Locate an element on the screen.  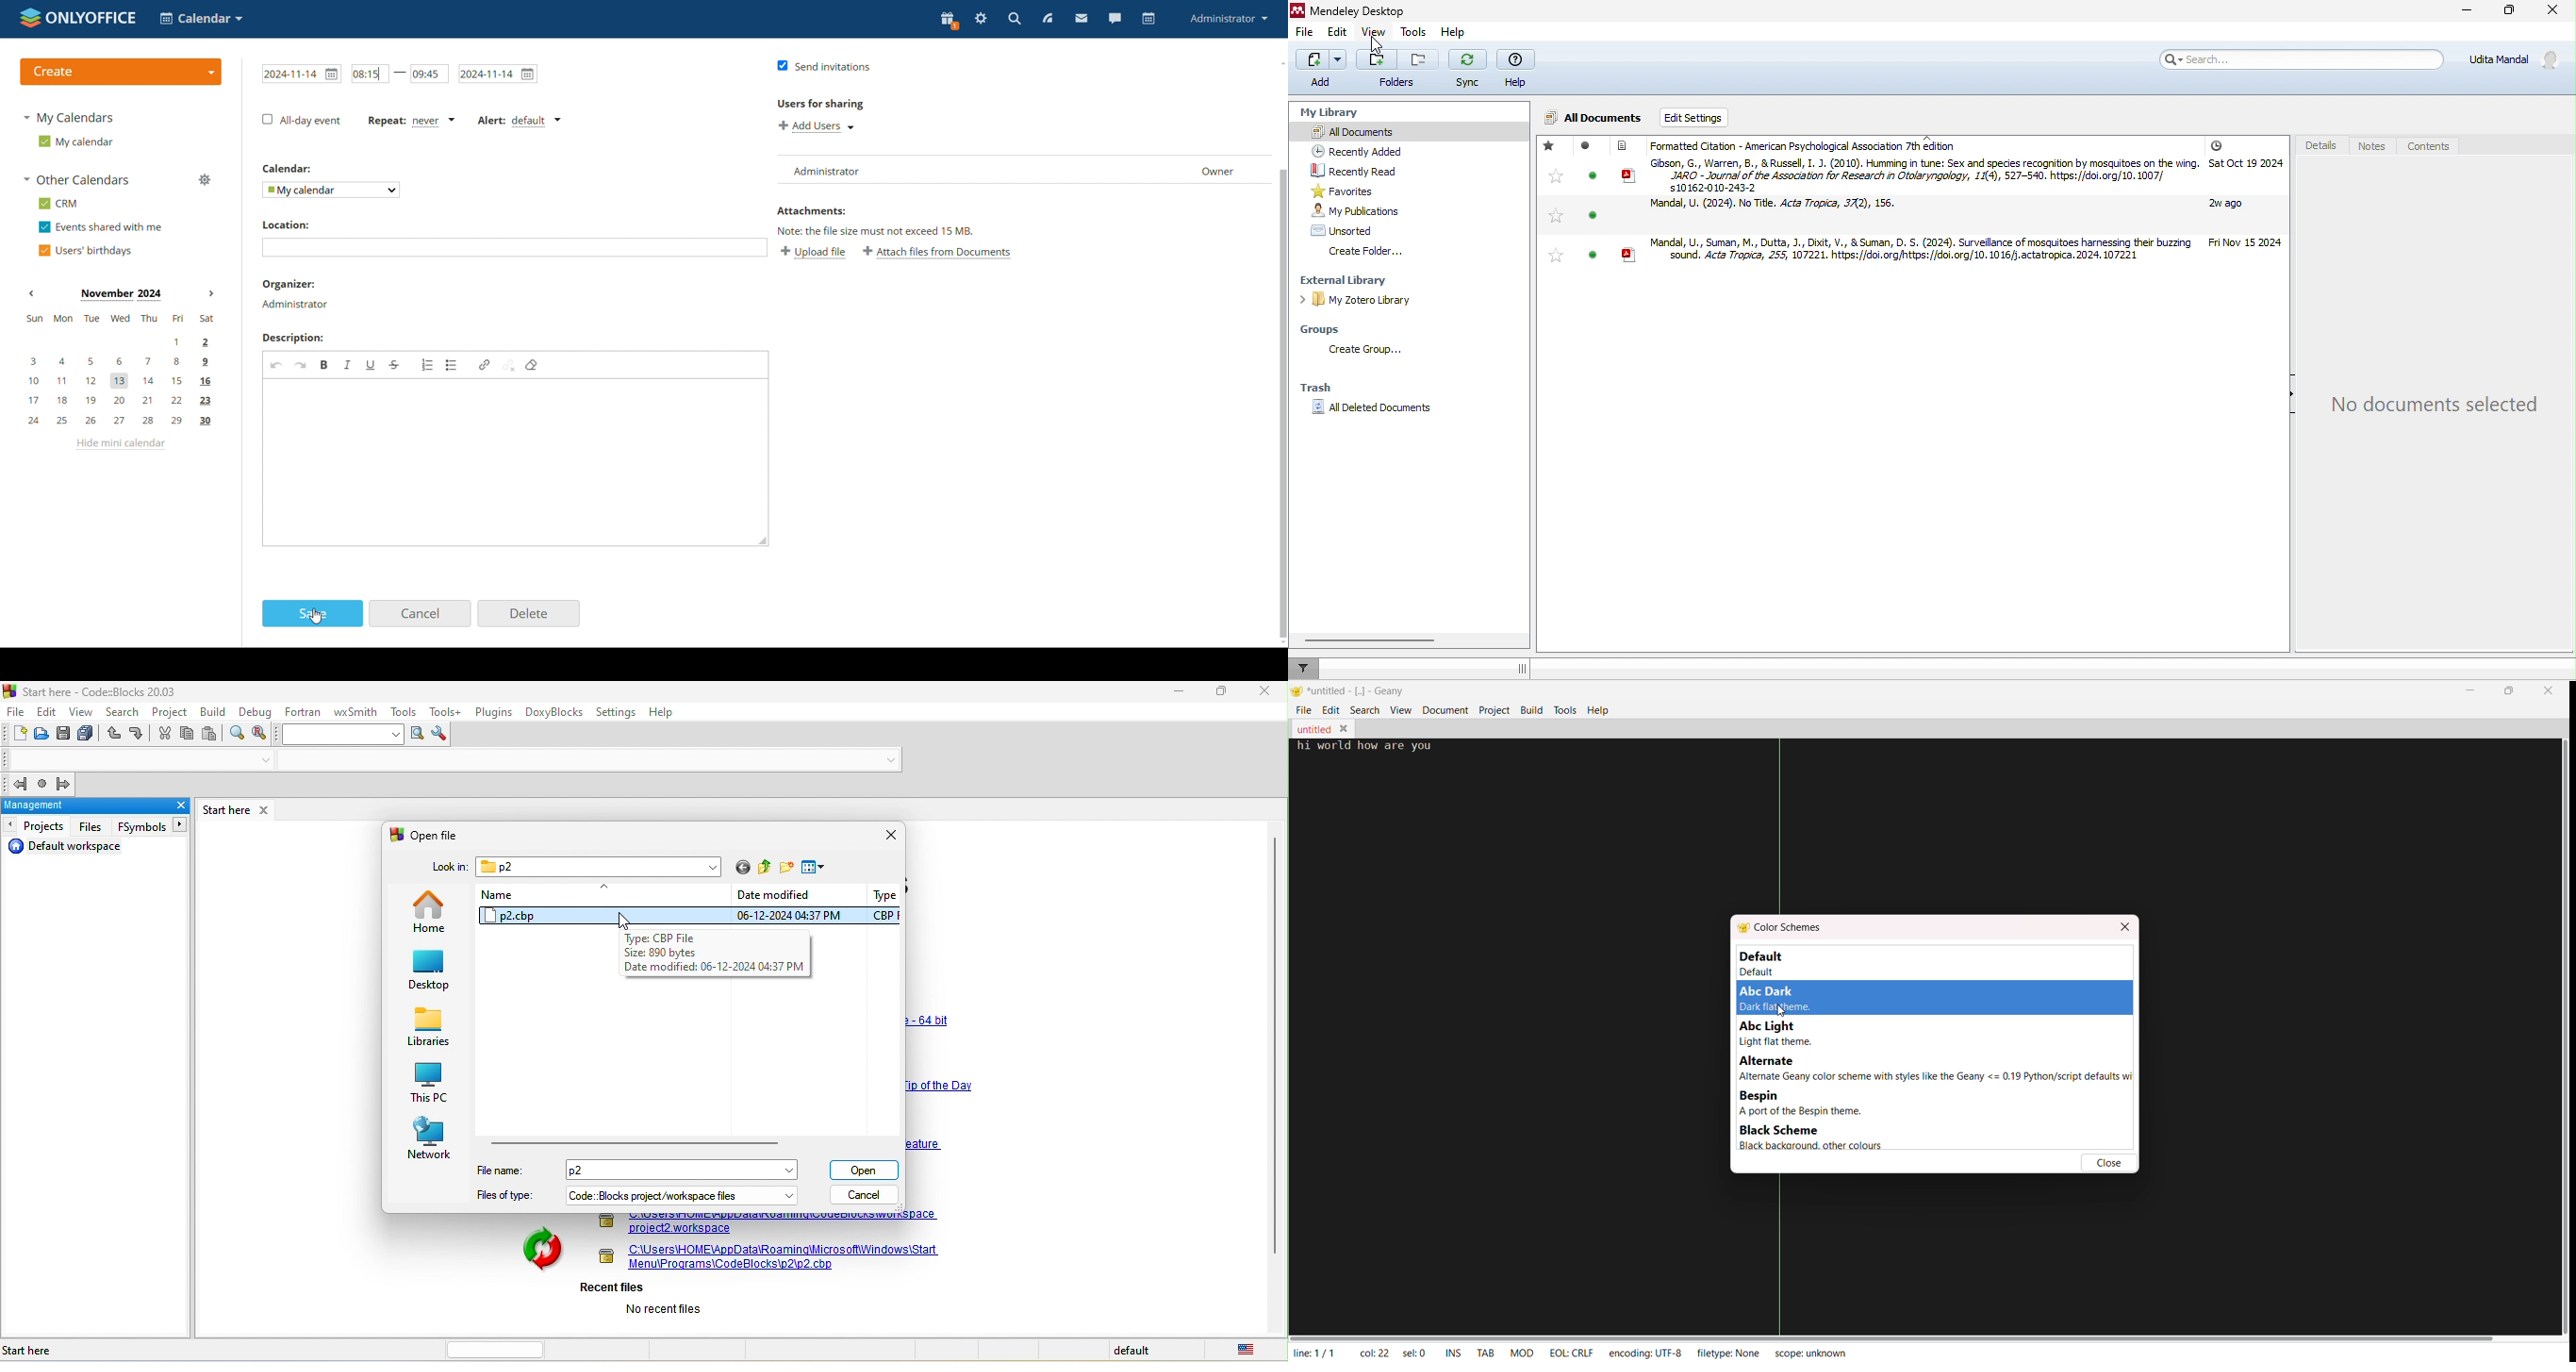
my calendar is located at coordinates (75, 141).